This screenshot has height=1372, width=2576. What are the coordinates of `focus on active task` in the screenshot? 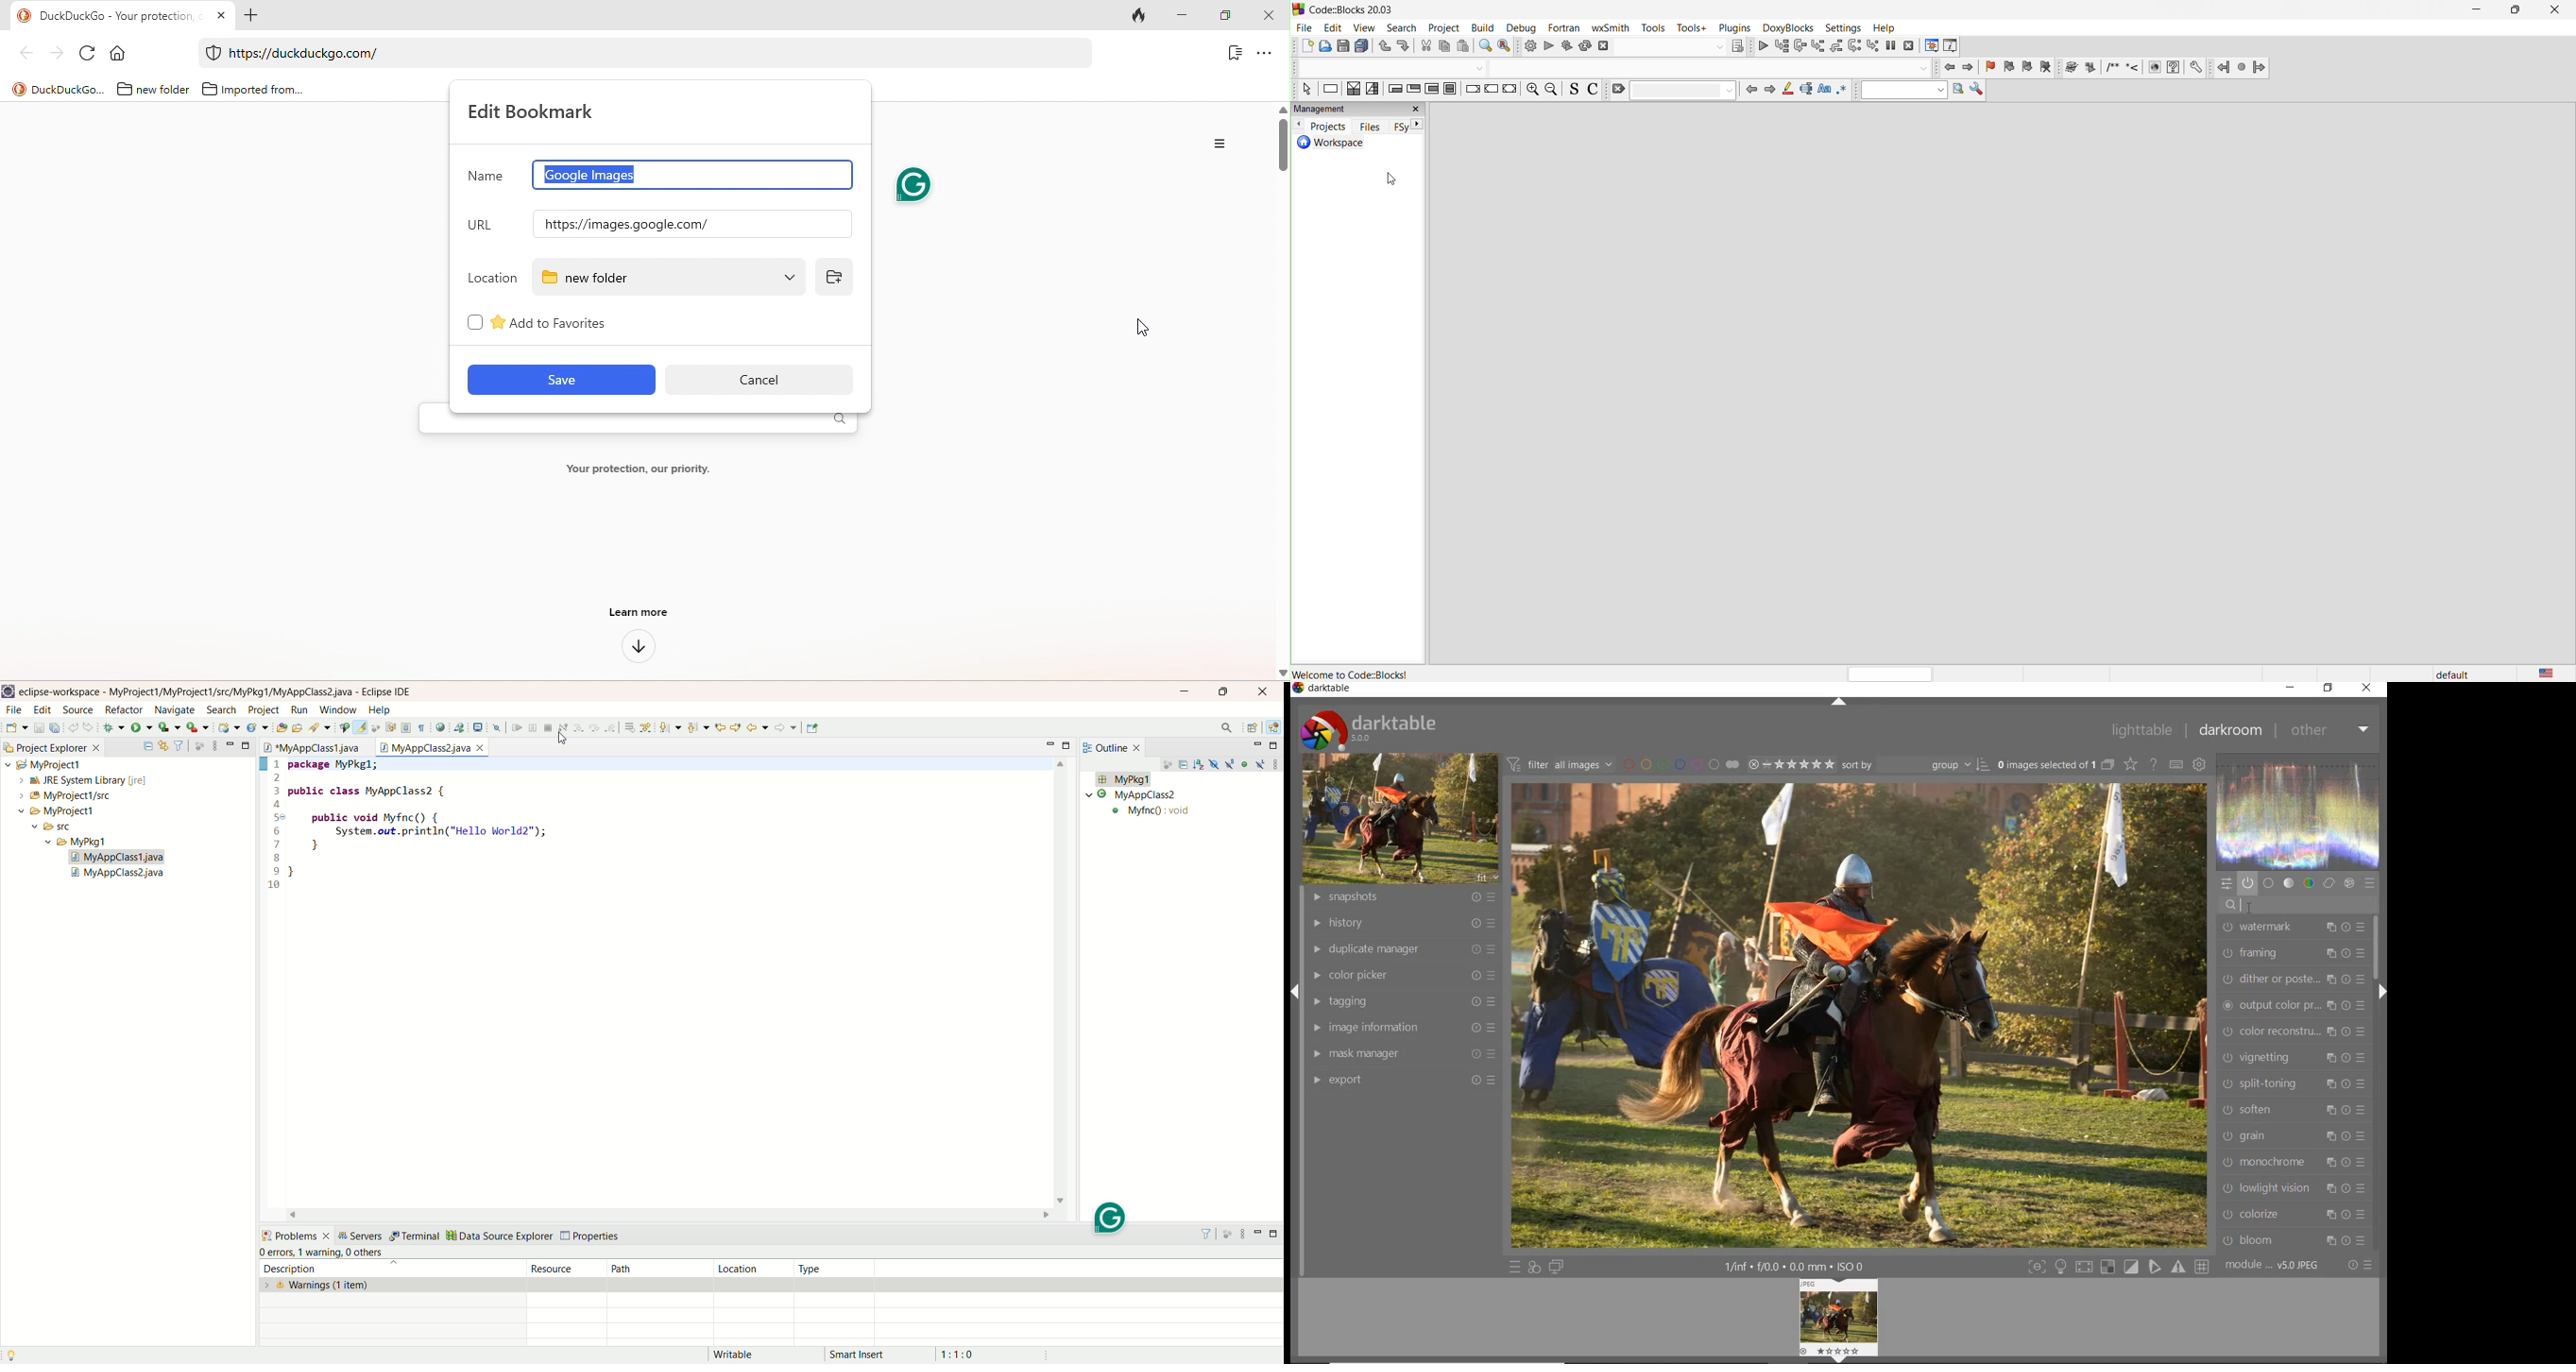 It's located at (1166, 766).